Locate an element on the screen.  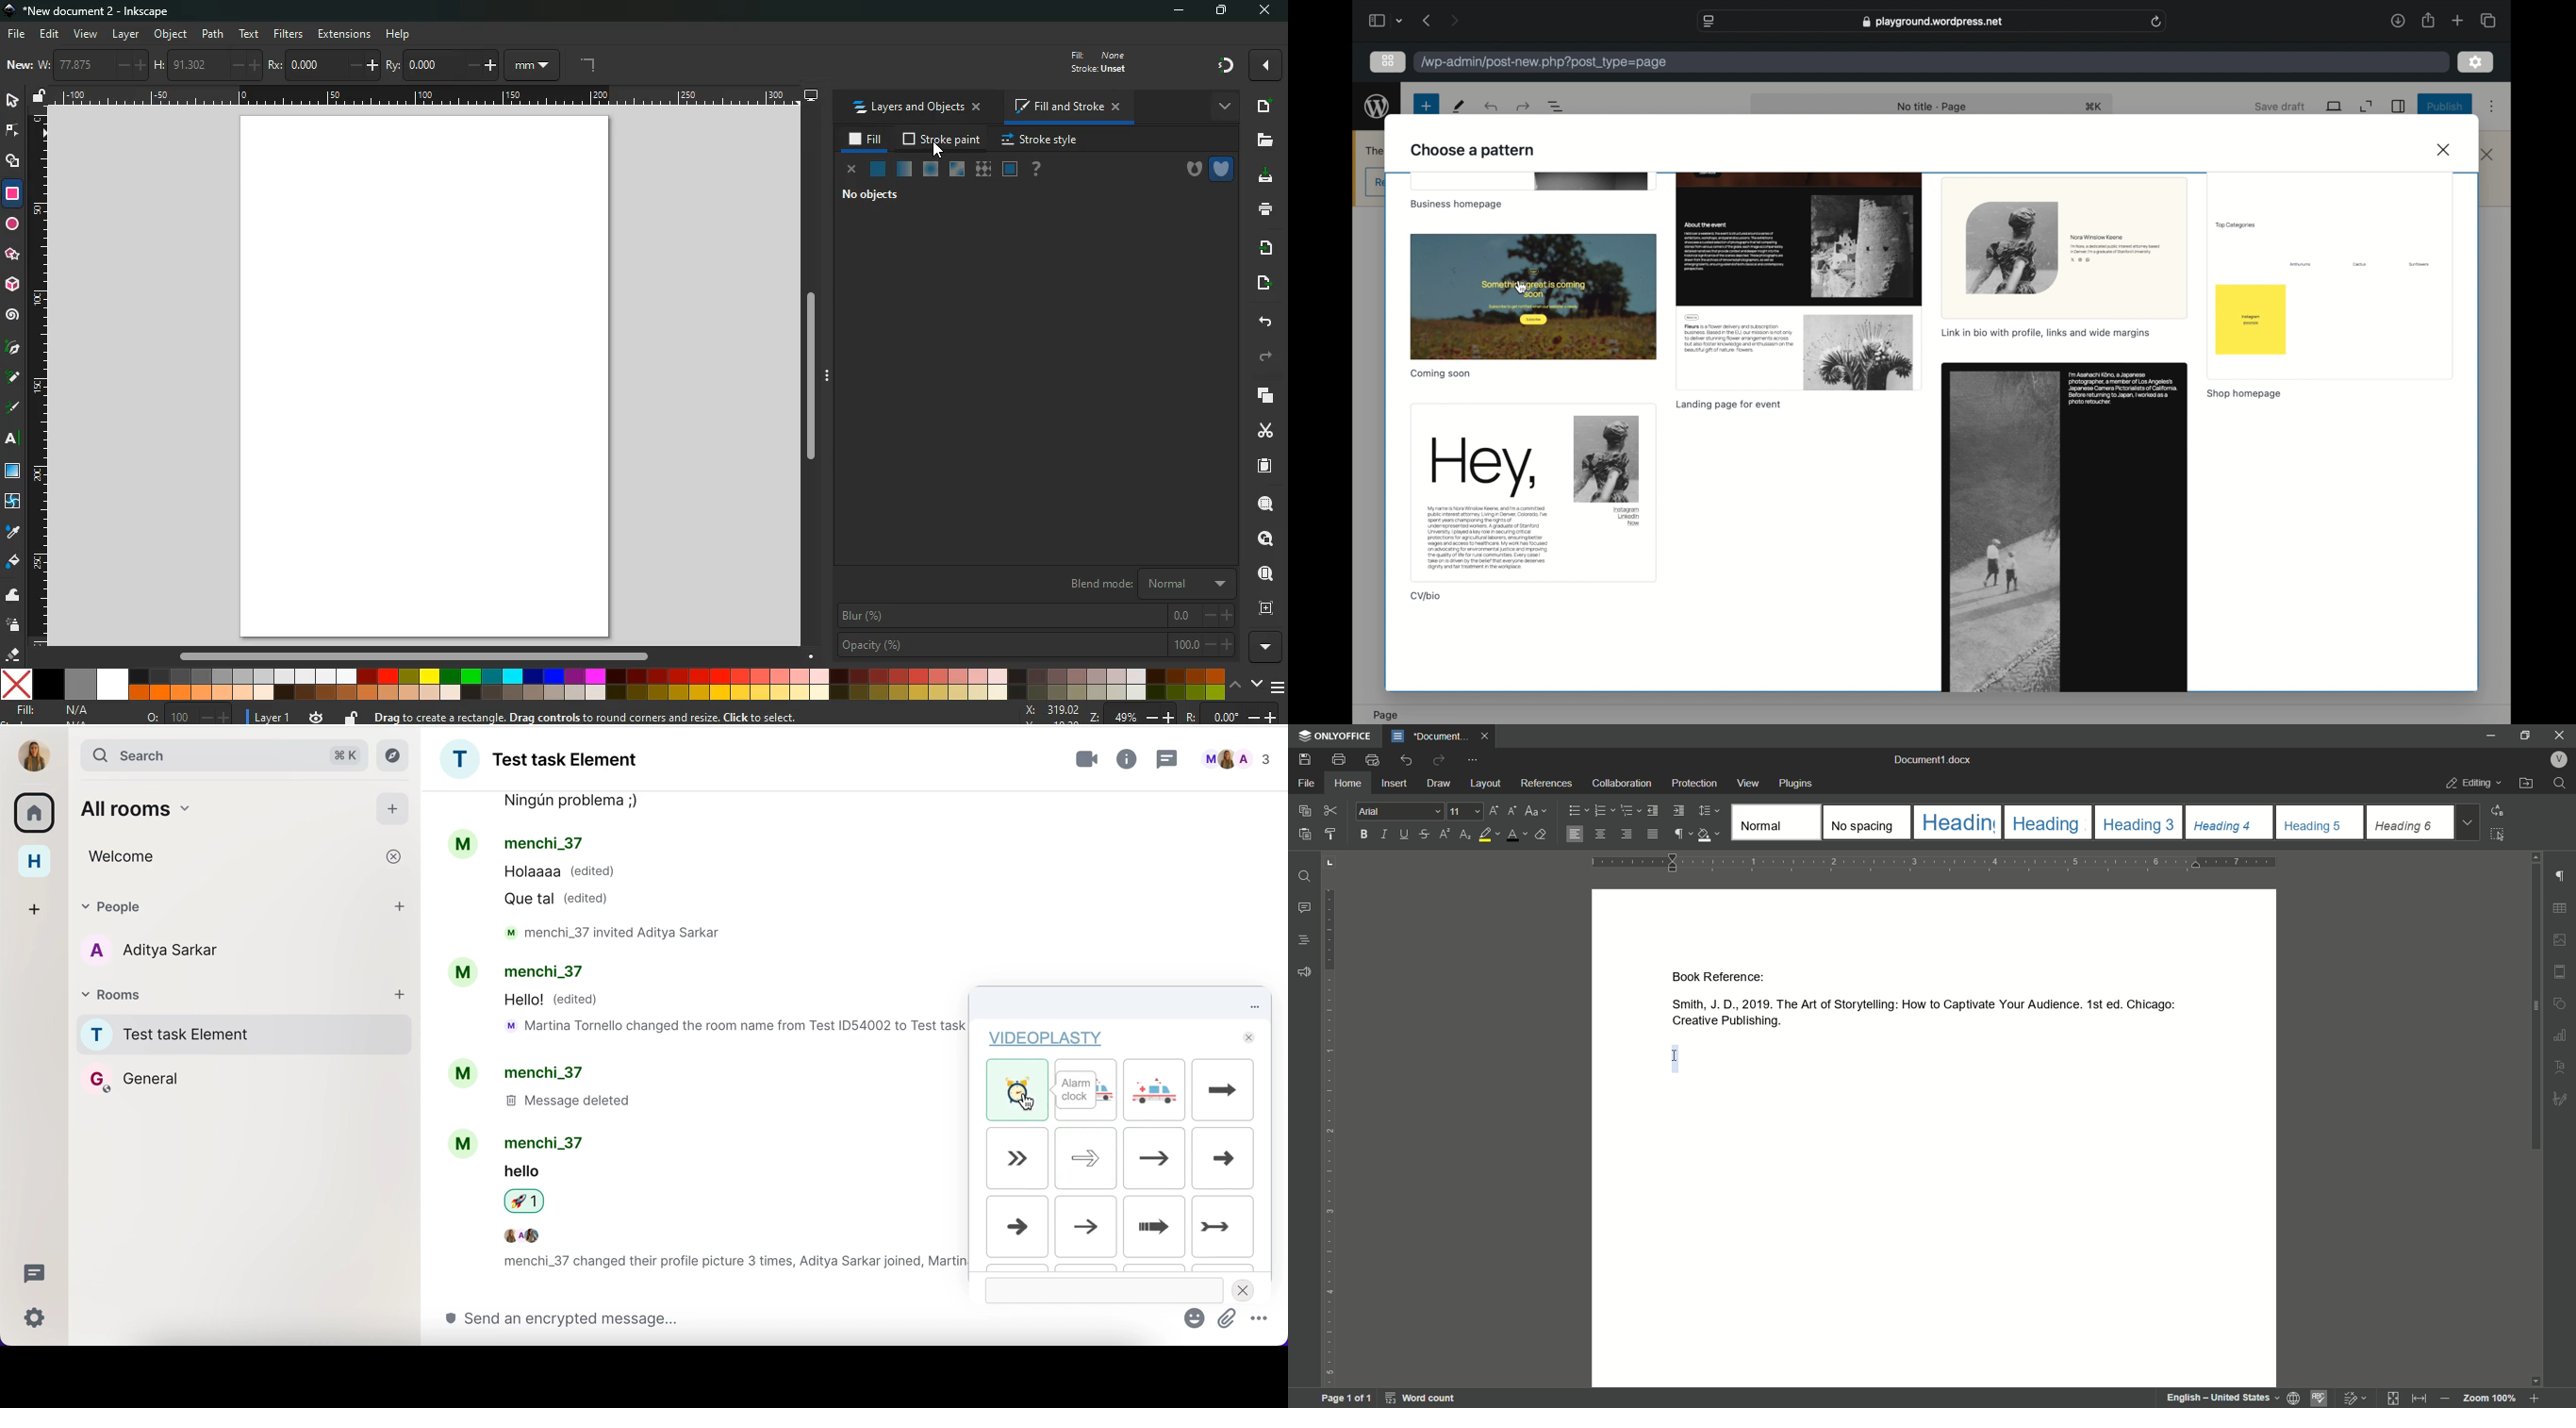
extensions is located at coordinates (344, 34).